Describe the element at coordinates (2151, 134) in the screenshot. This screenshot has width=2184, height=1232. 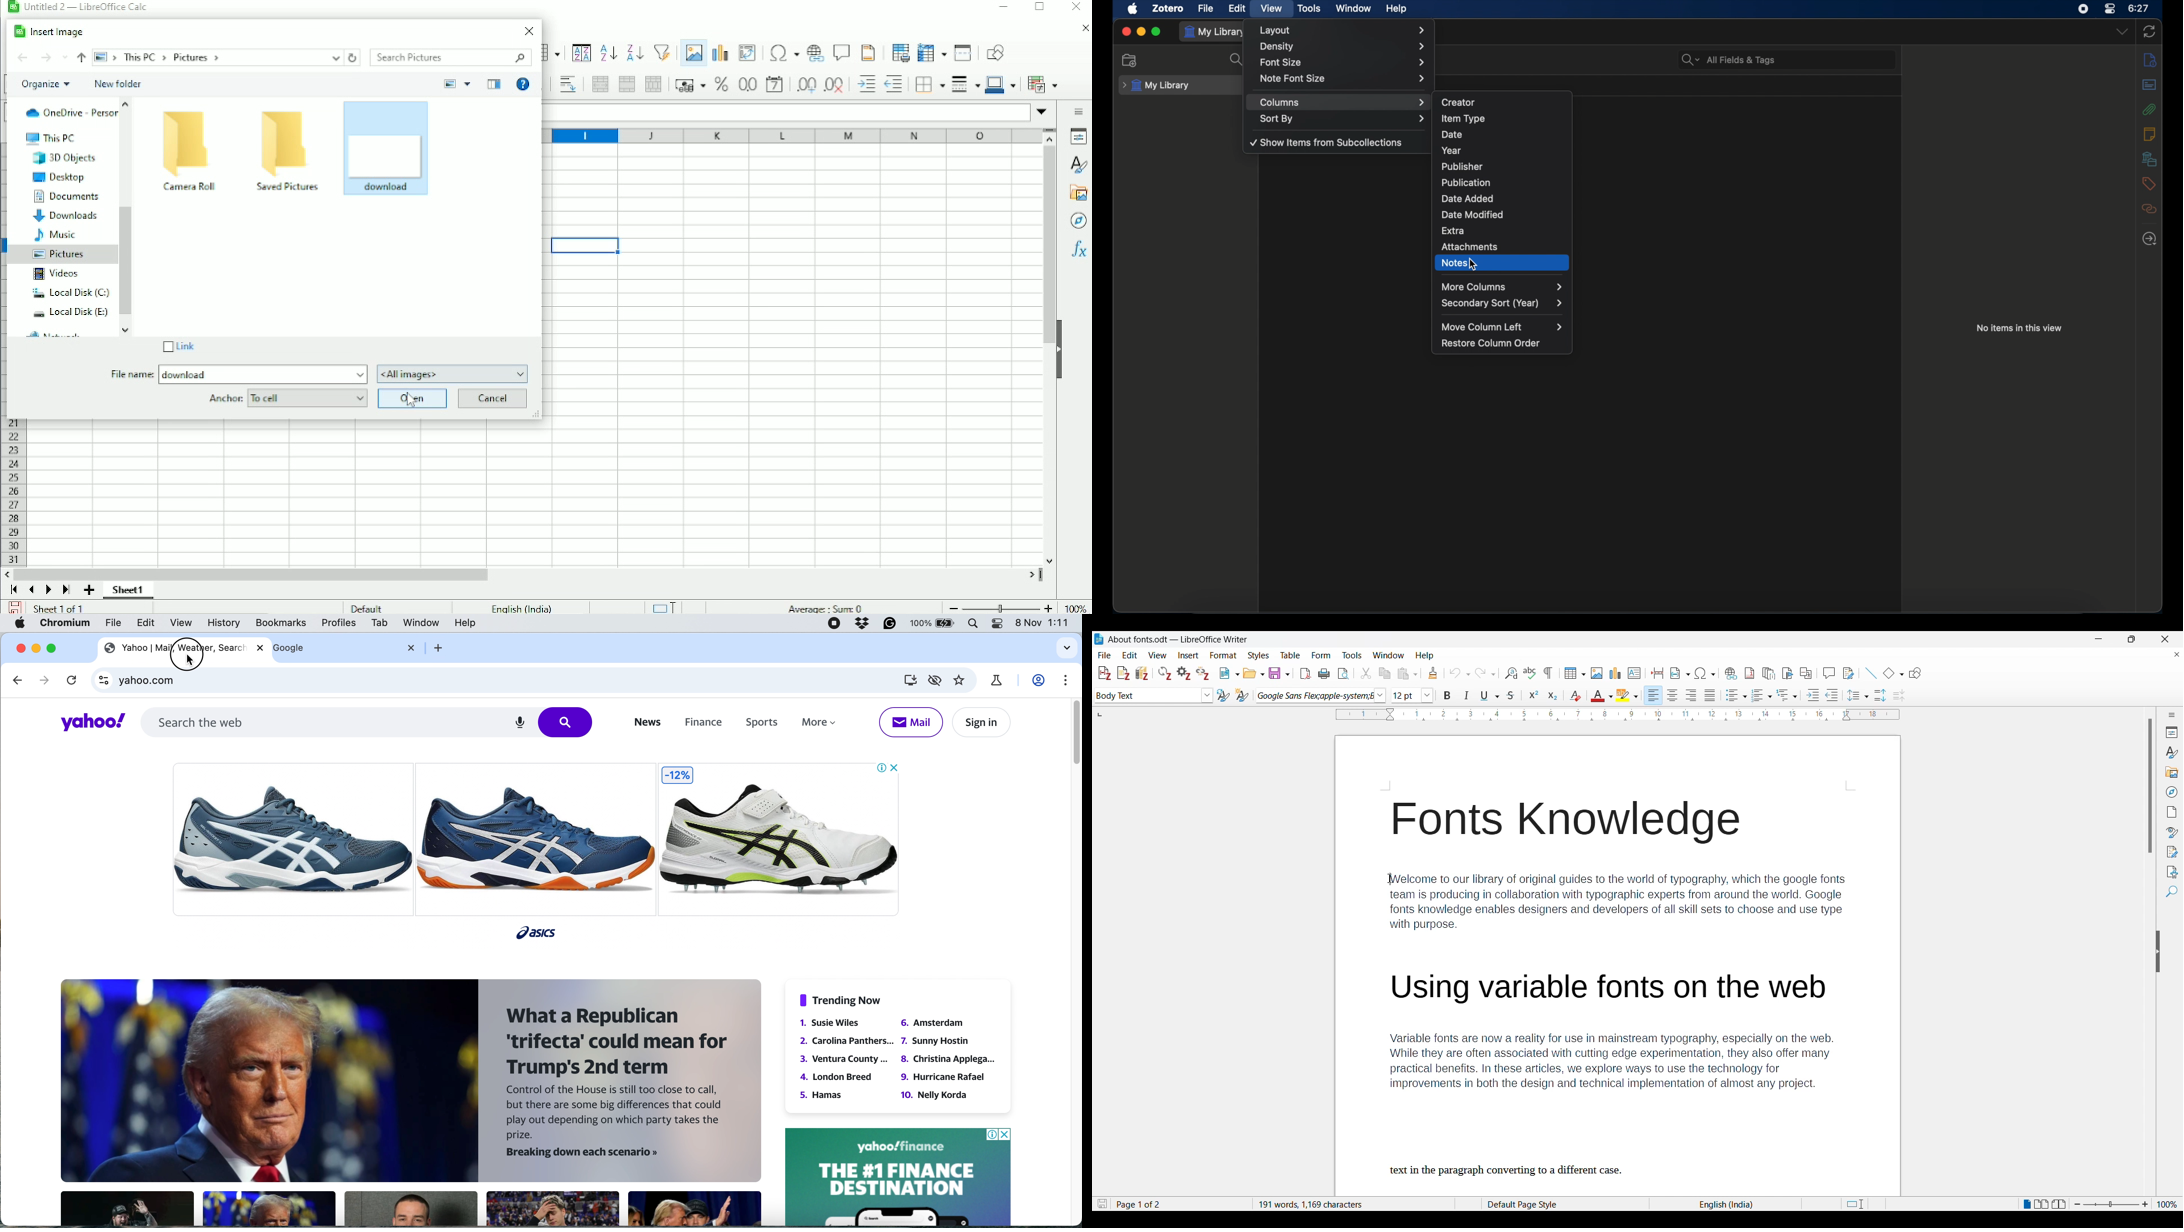
I see `info` at that location.